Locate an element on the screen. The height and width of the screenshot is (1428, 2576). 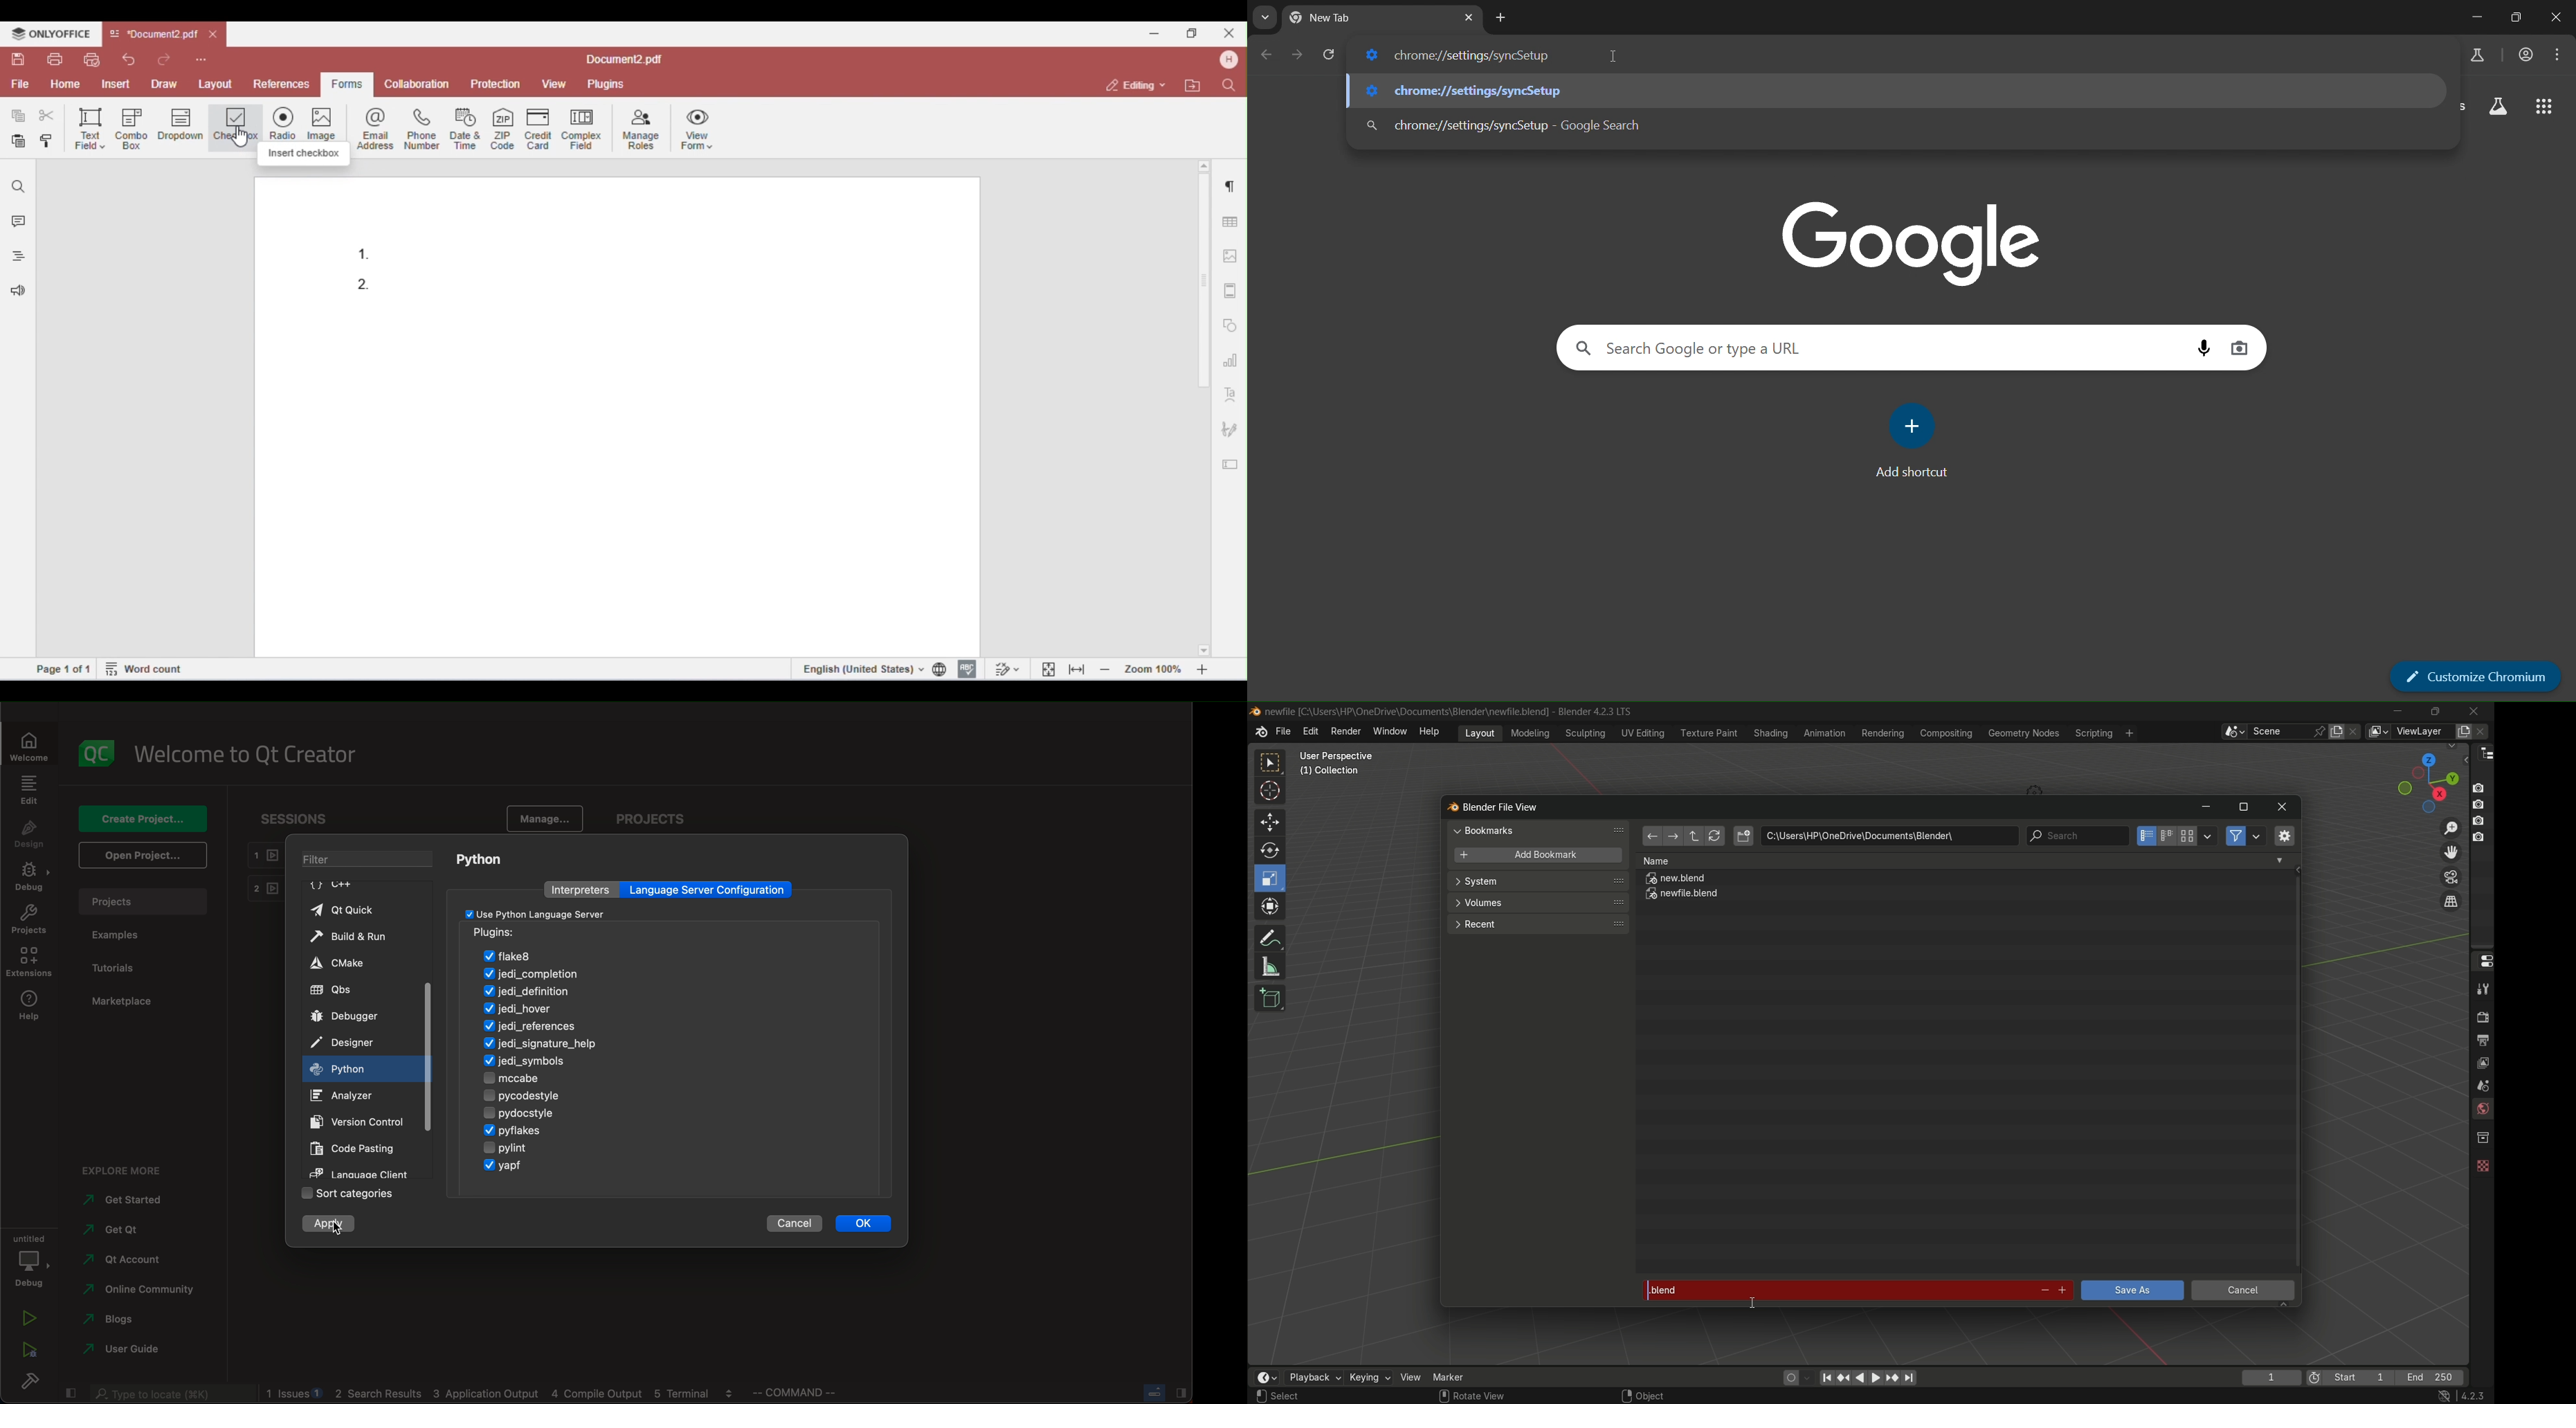
edit is located at coordinates (28, 790).